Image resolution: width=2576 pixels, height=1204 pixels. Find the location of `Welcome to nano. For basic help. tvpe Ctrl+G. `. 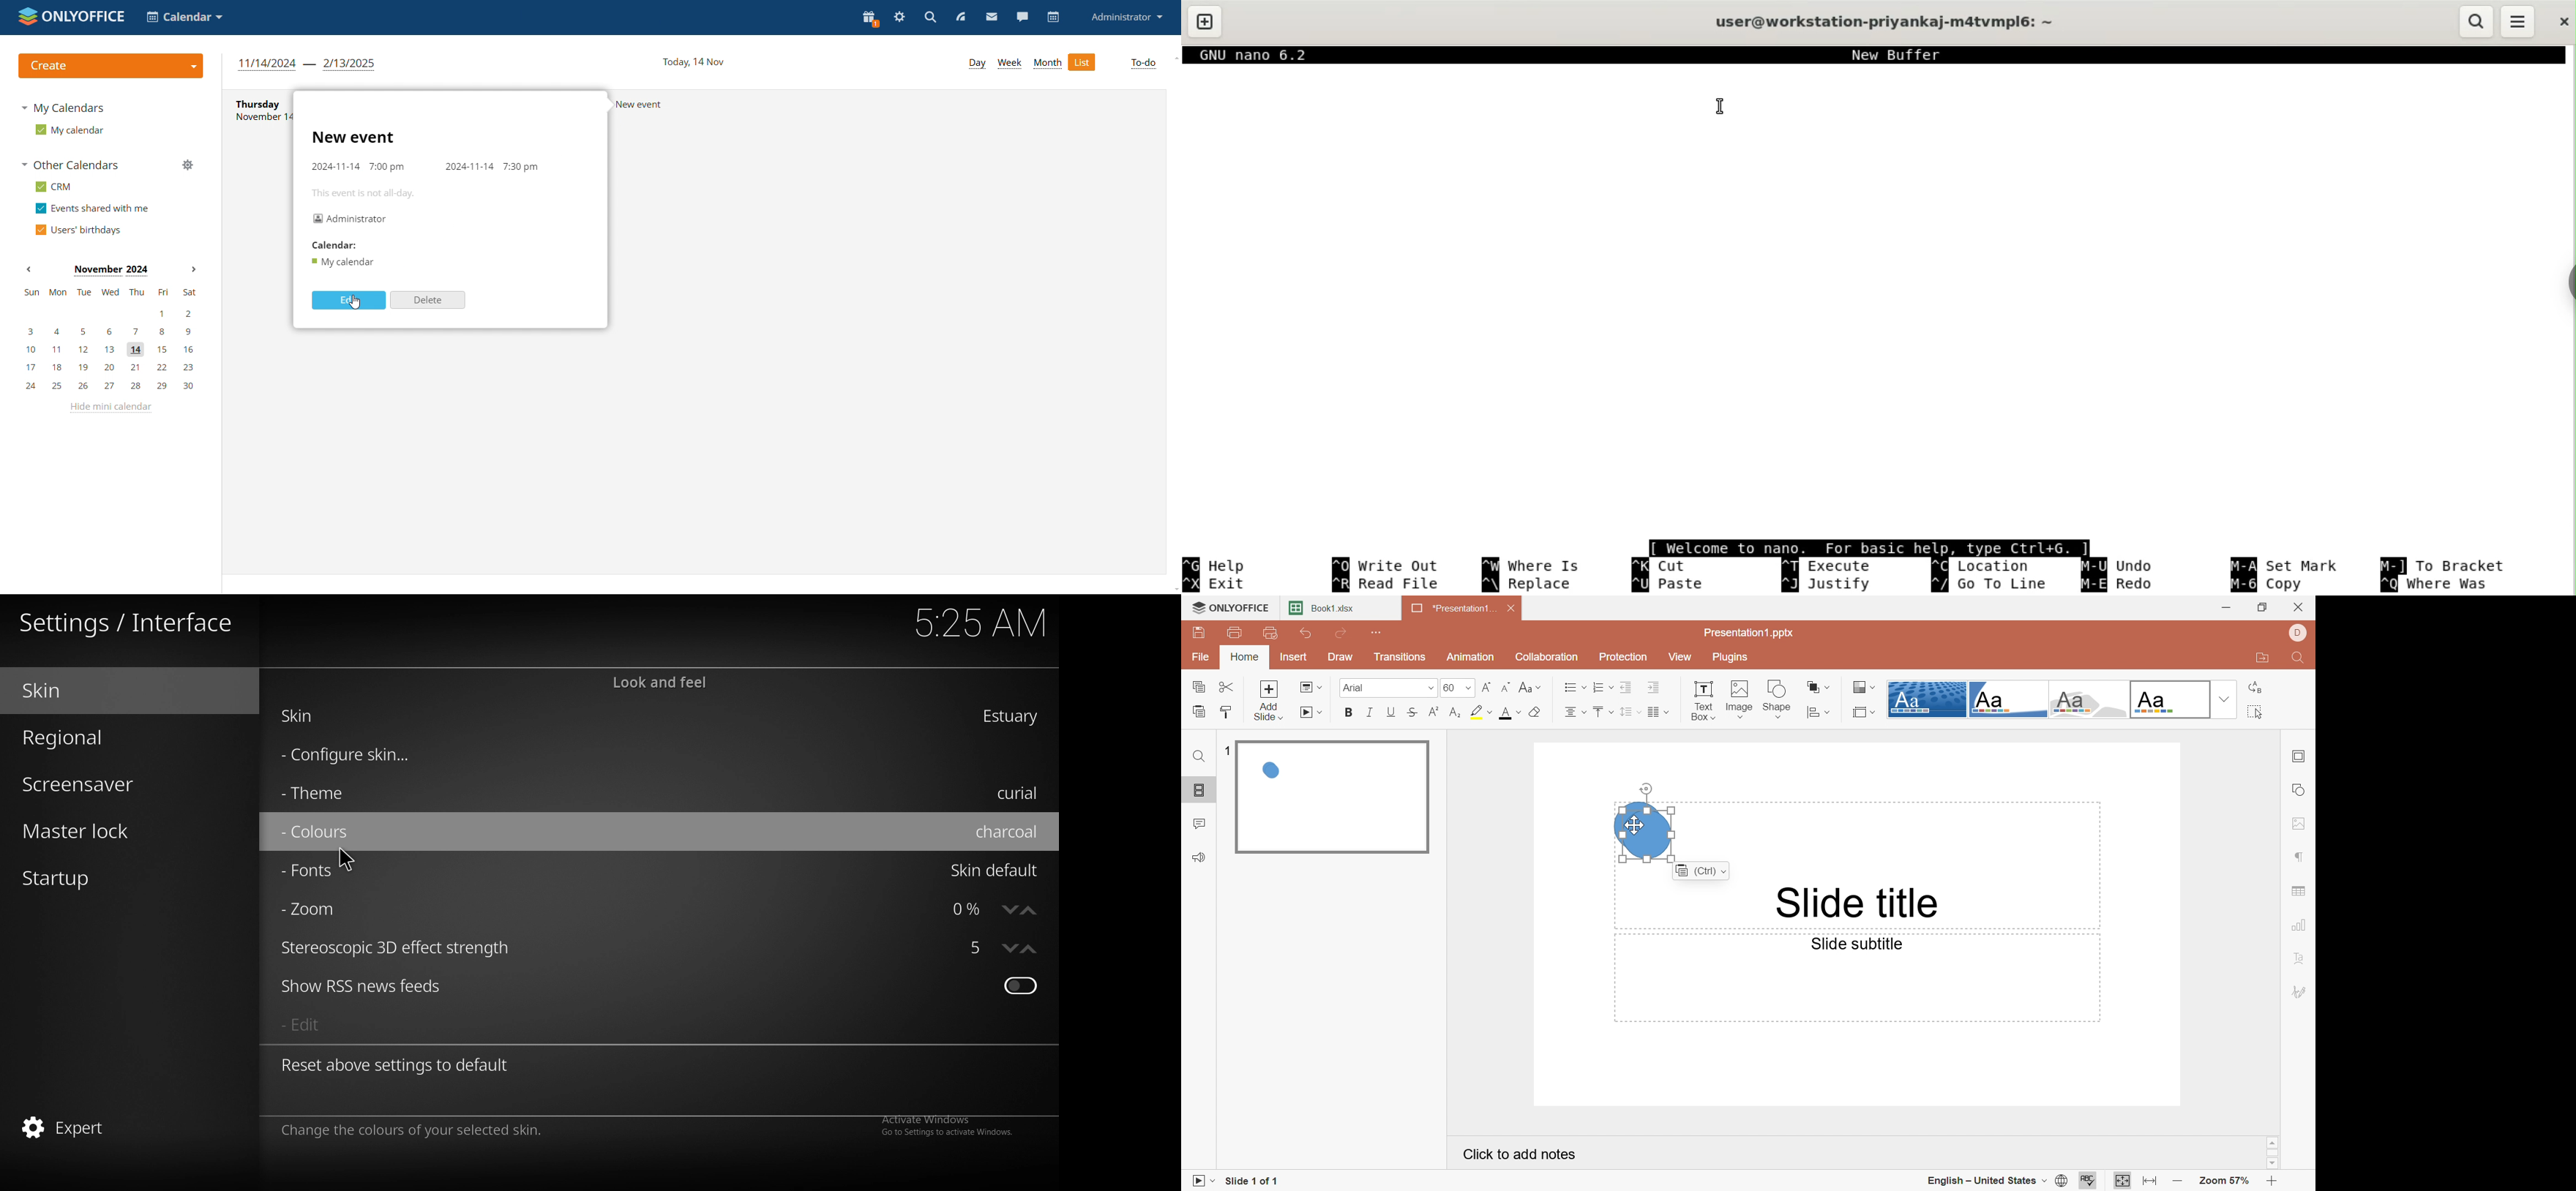

Welcome to nano. For basic help. tvpe Ctrl+G.  is located at coordinates (1867, 548).